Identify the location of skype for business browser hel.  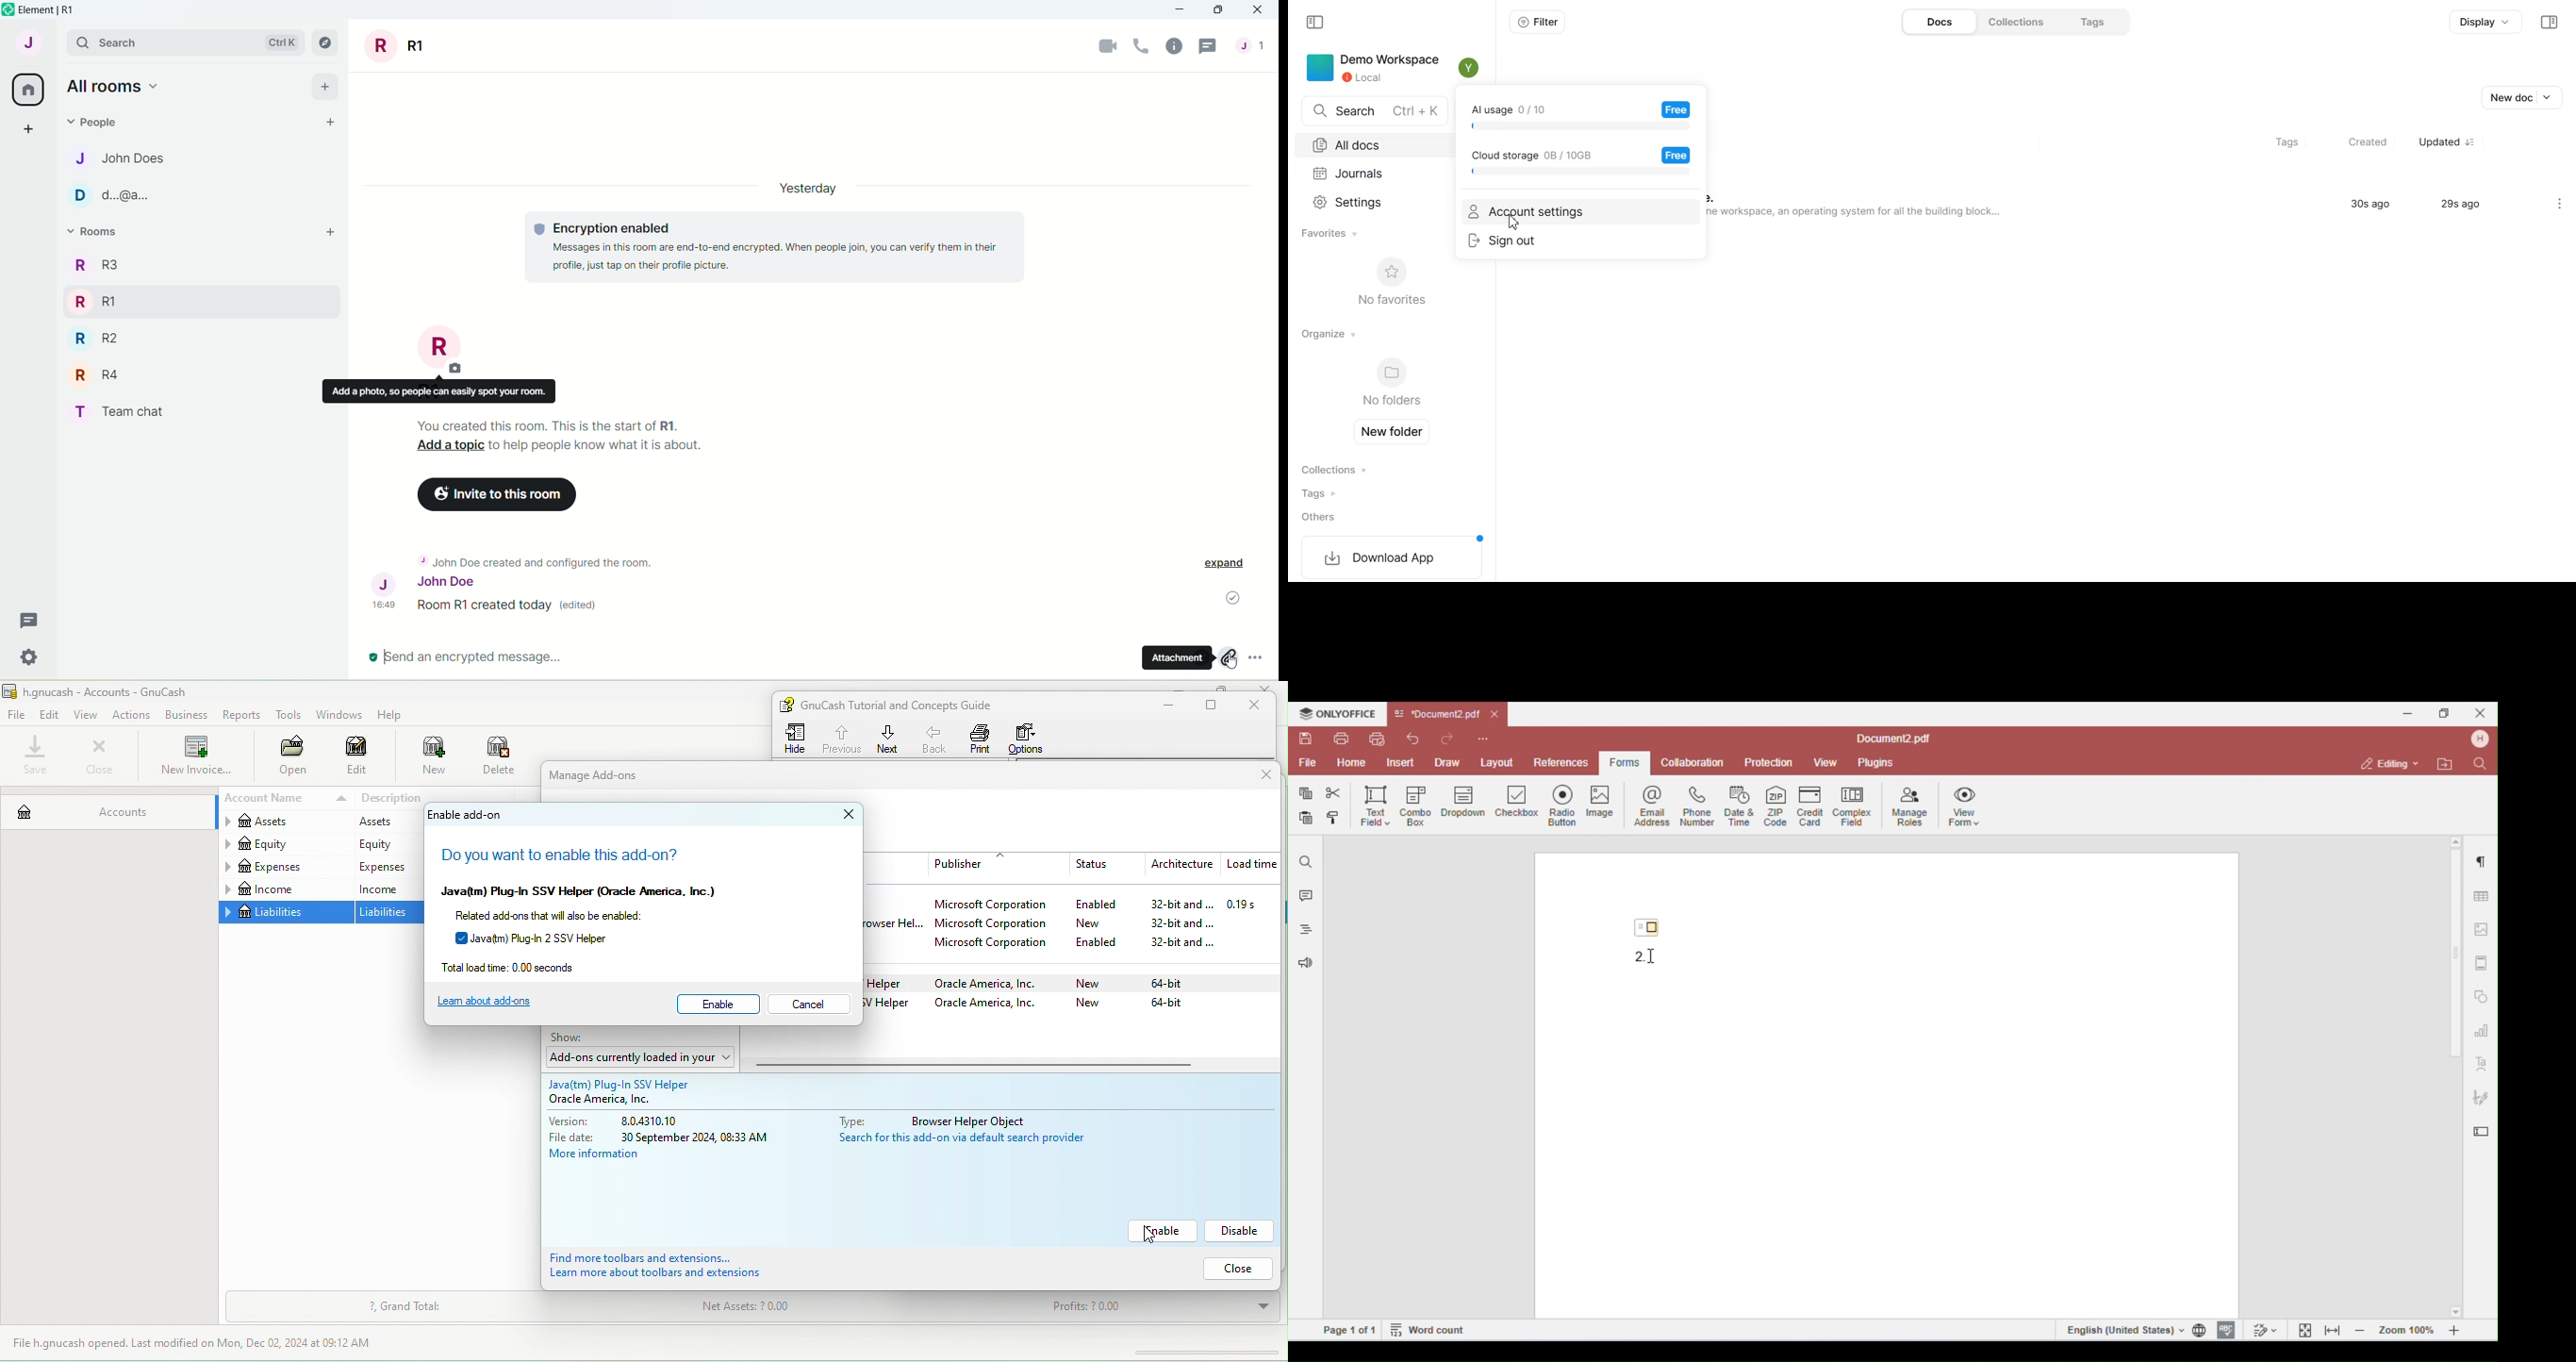
(900, 925).